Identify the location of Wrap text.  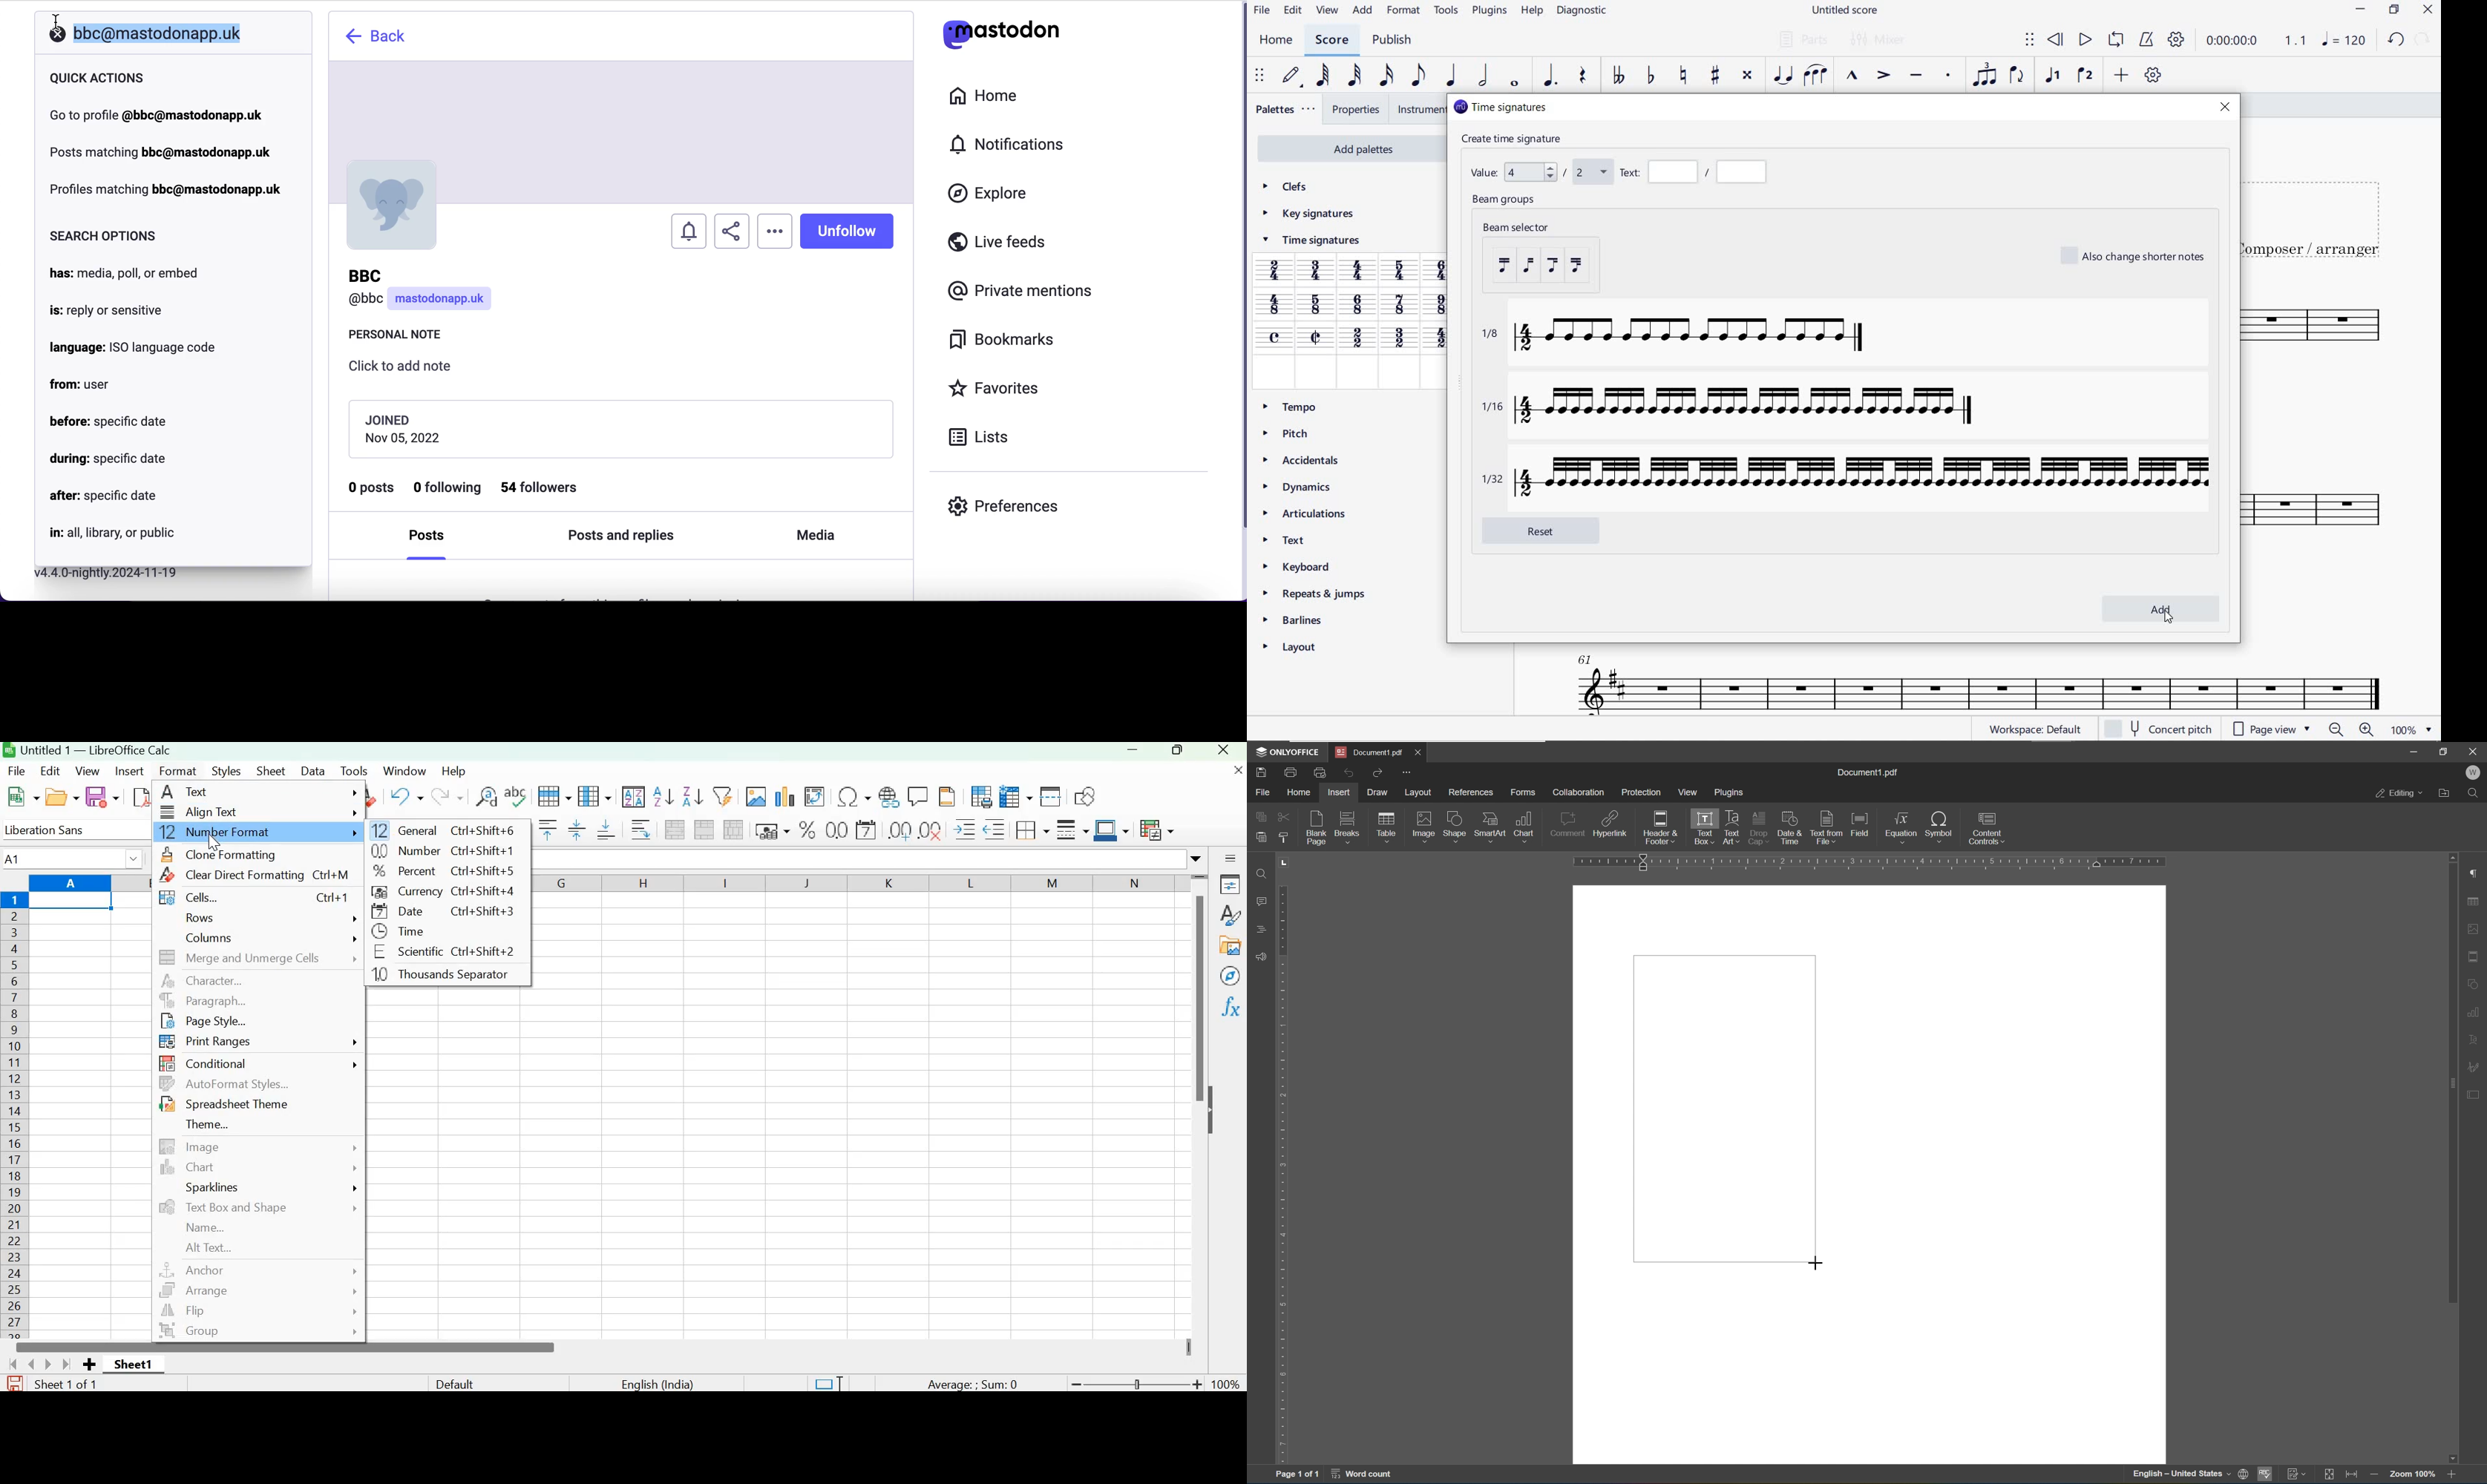
(640, 830).